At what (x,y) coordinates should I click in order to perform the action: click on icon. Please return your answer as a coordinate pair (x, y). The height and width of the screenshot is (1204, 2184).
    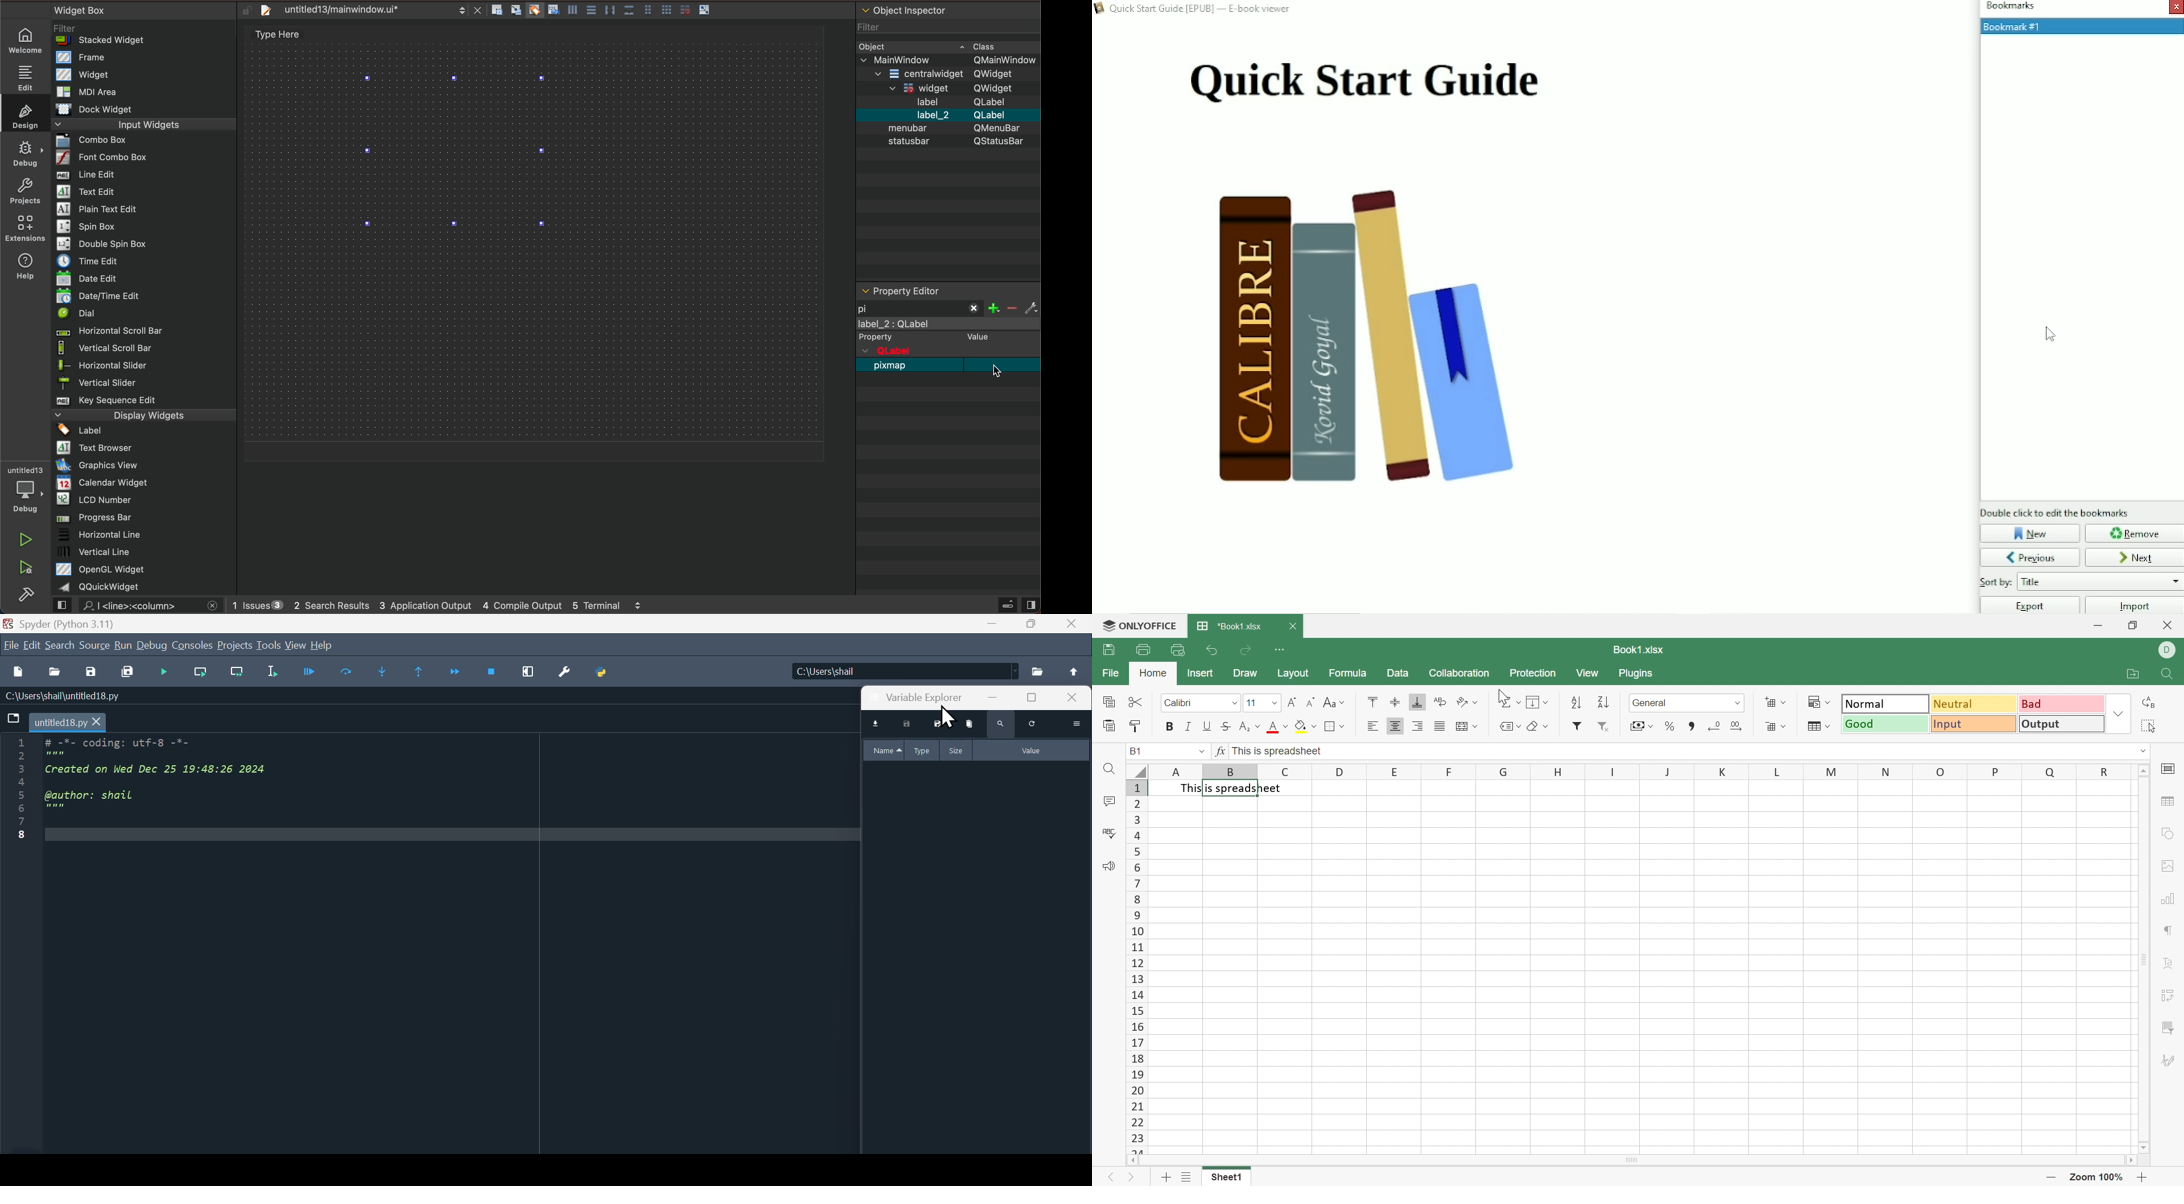
    Looking at the image, I should click on (1077, 670).